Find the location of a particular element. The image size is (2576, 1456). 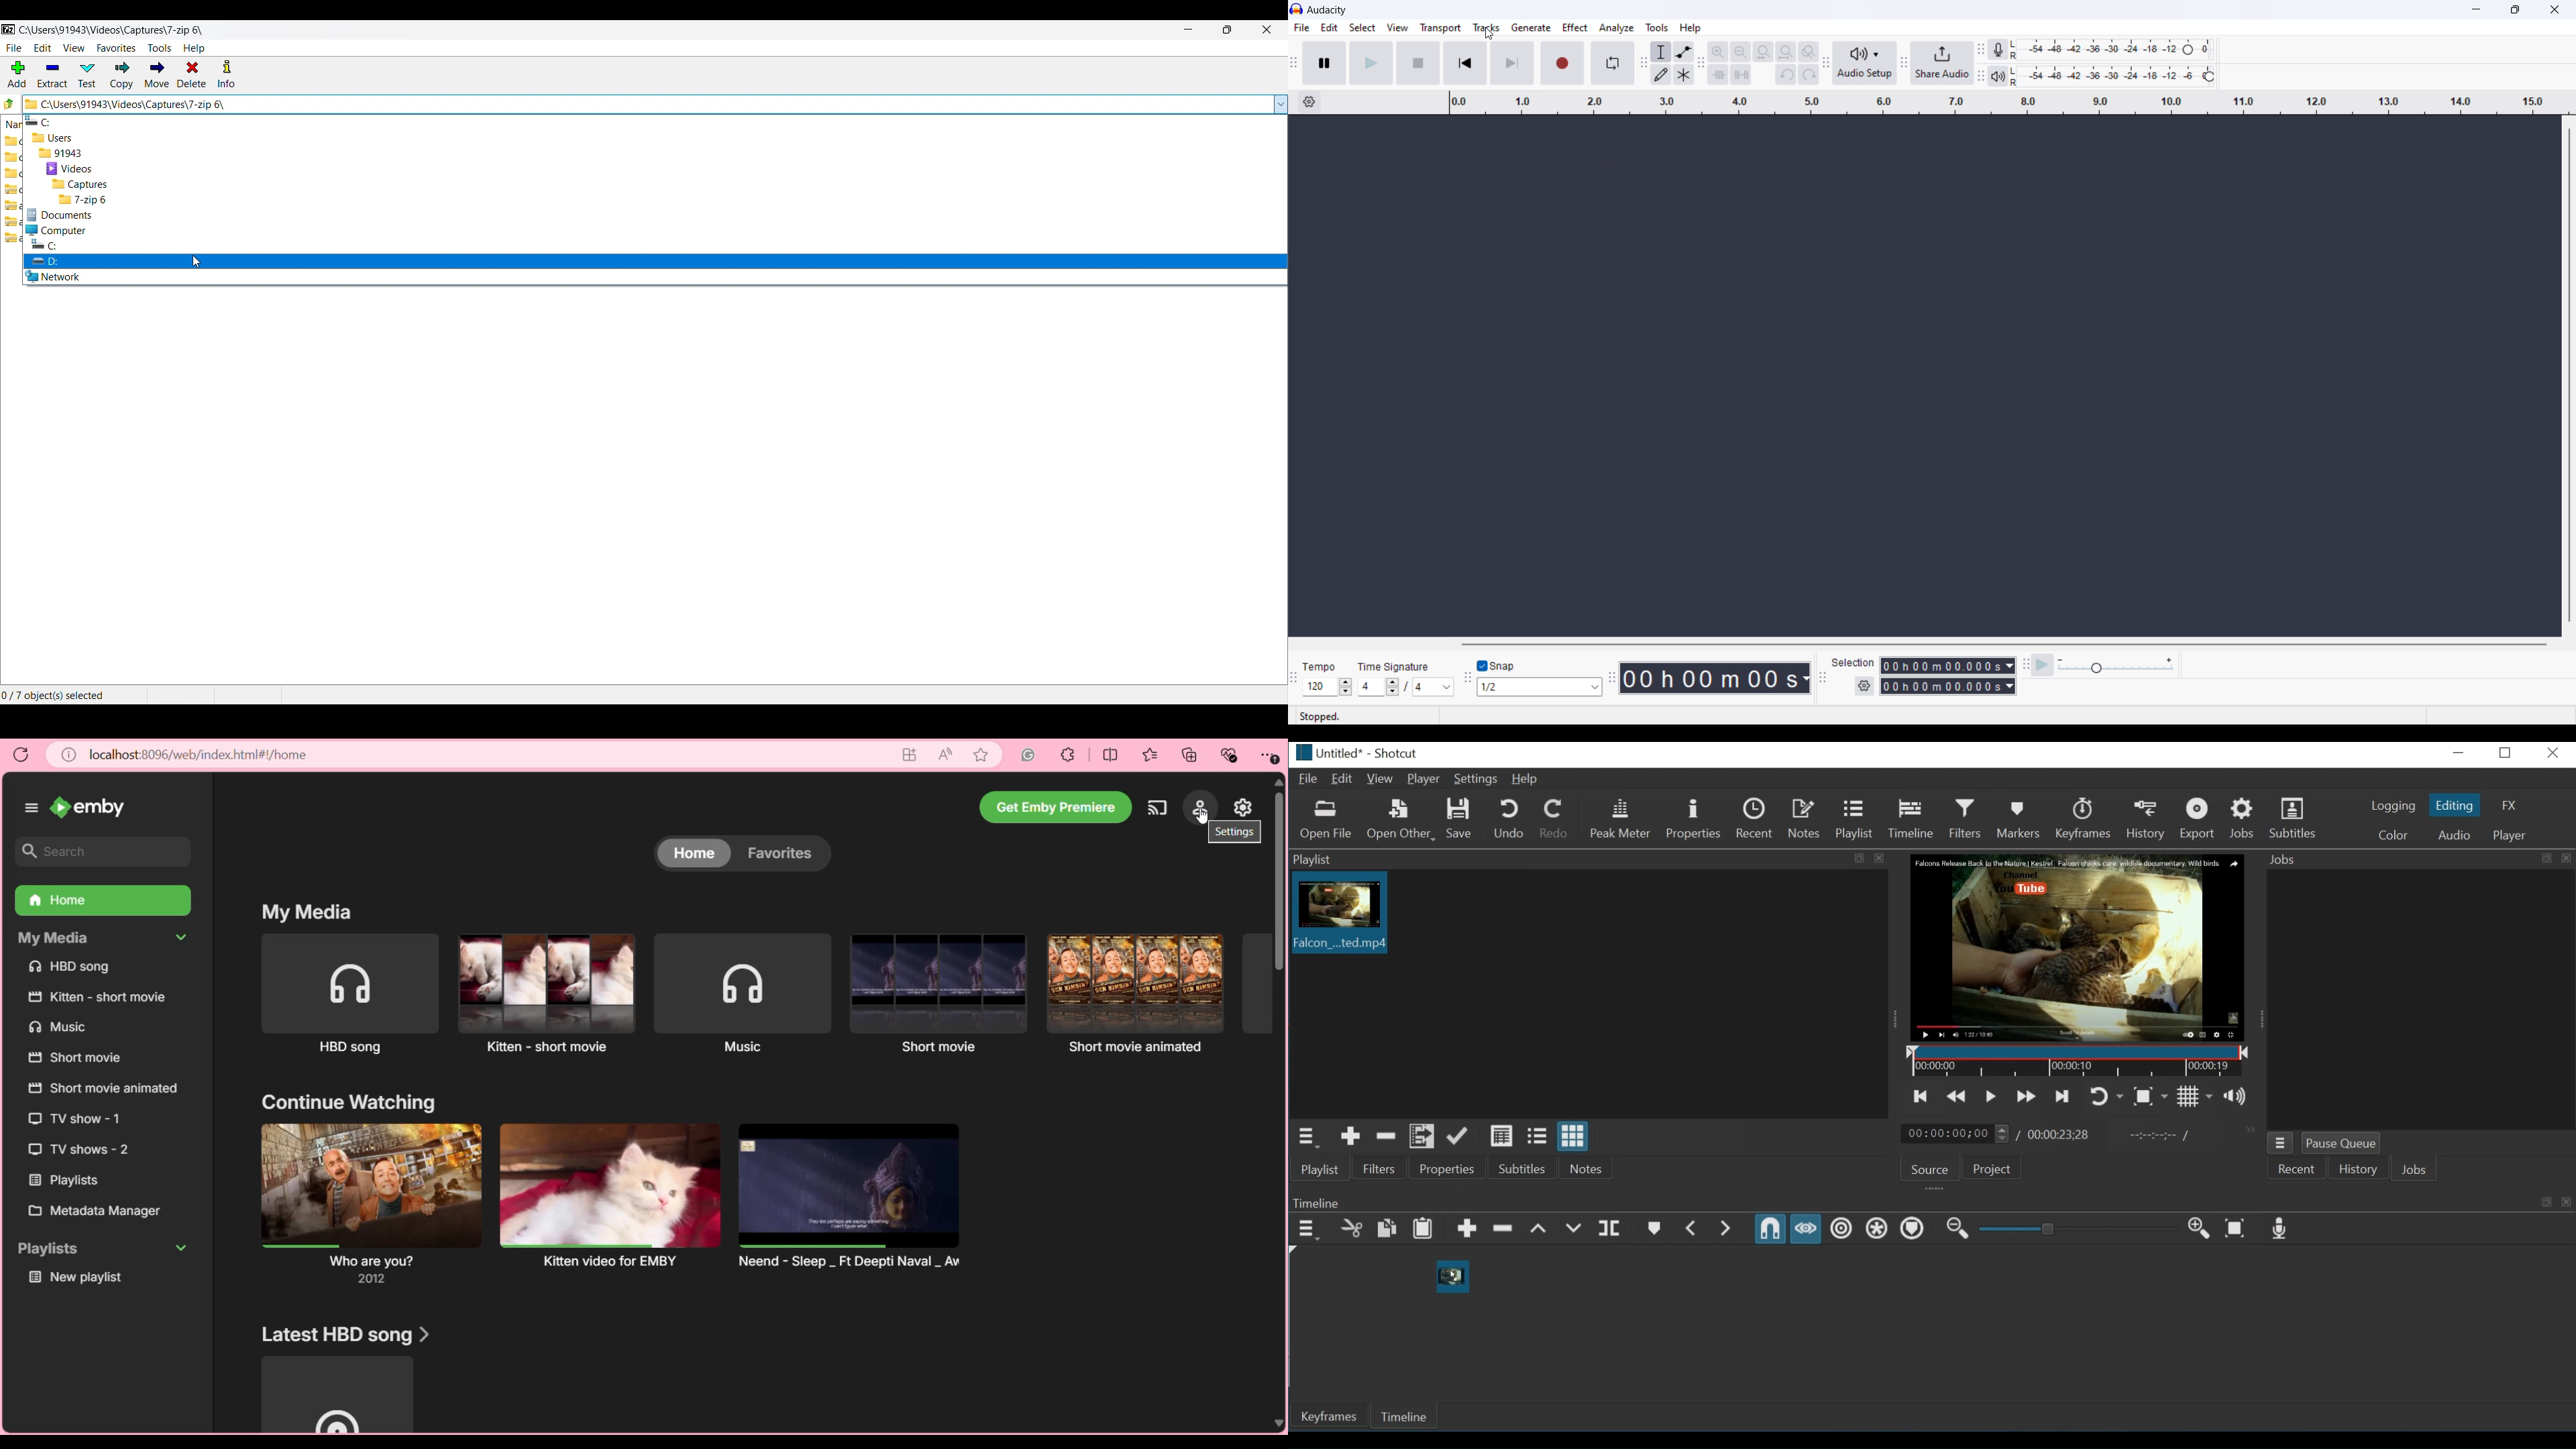

Subtitles is located at coordinates (2296, 816).